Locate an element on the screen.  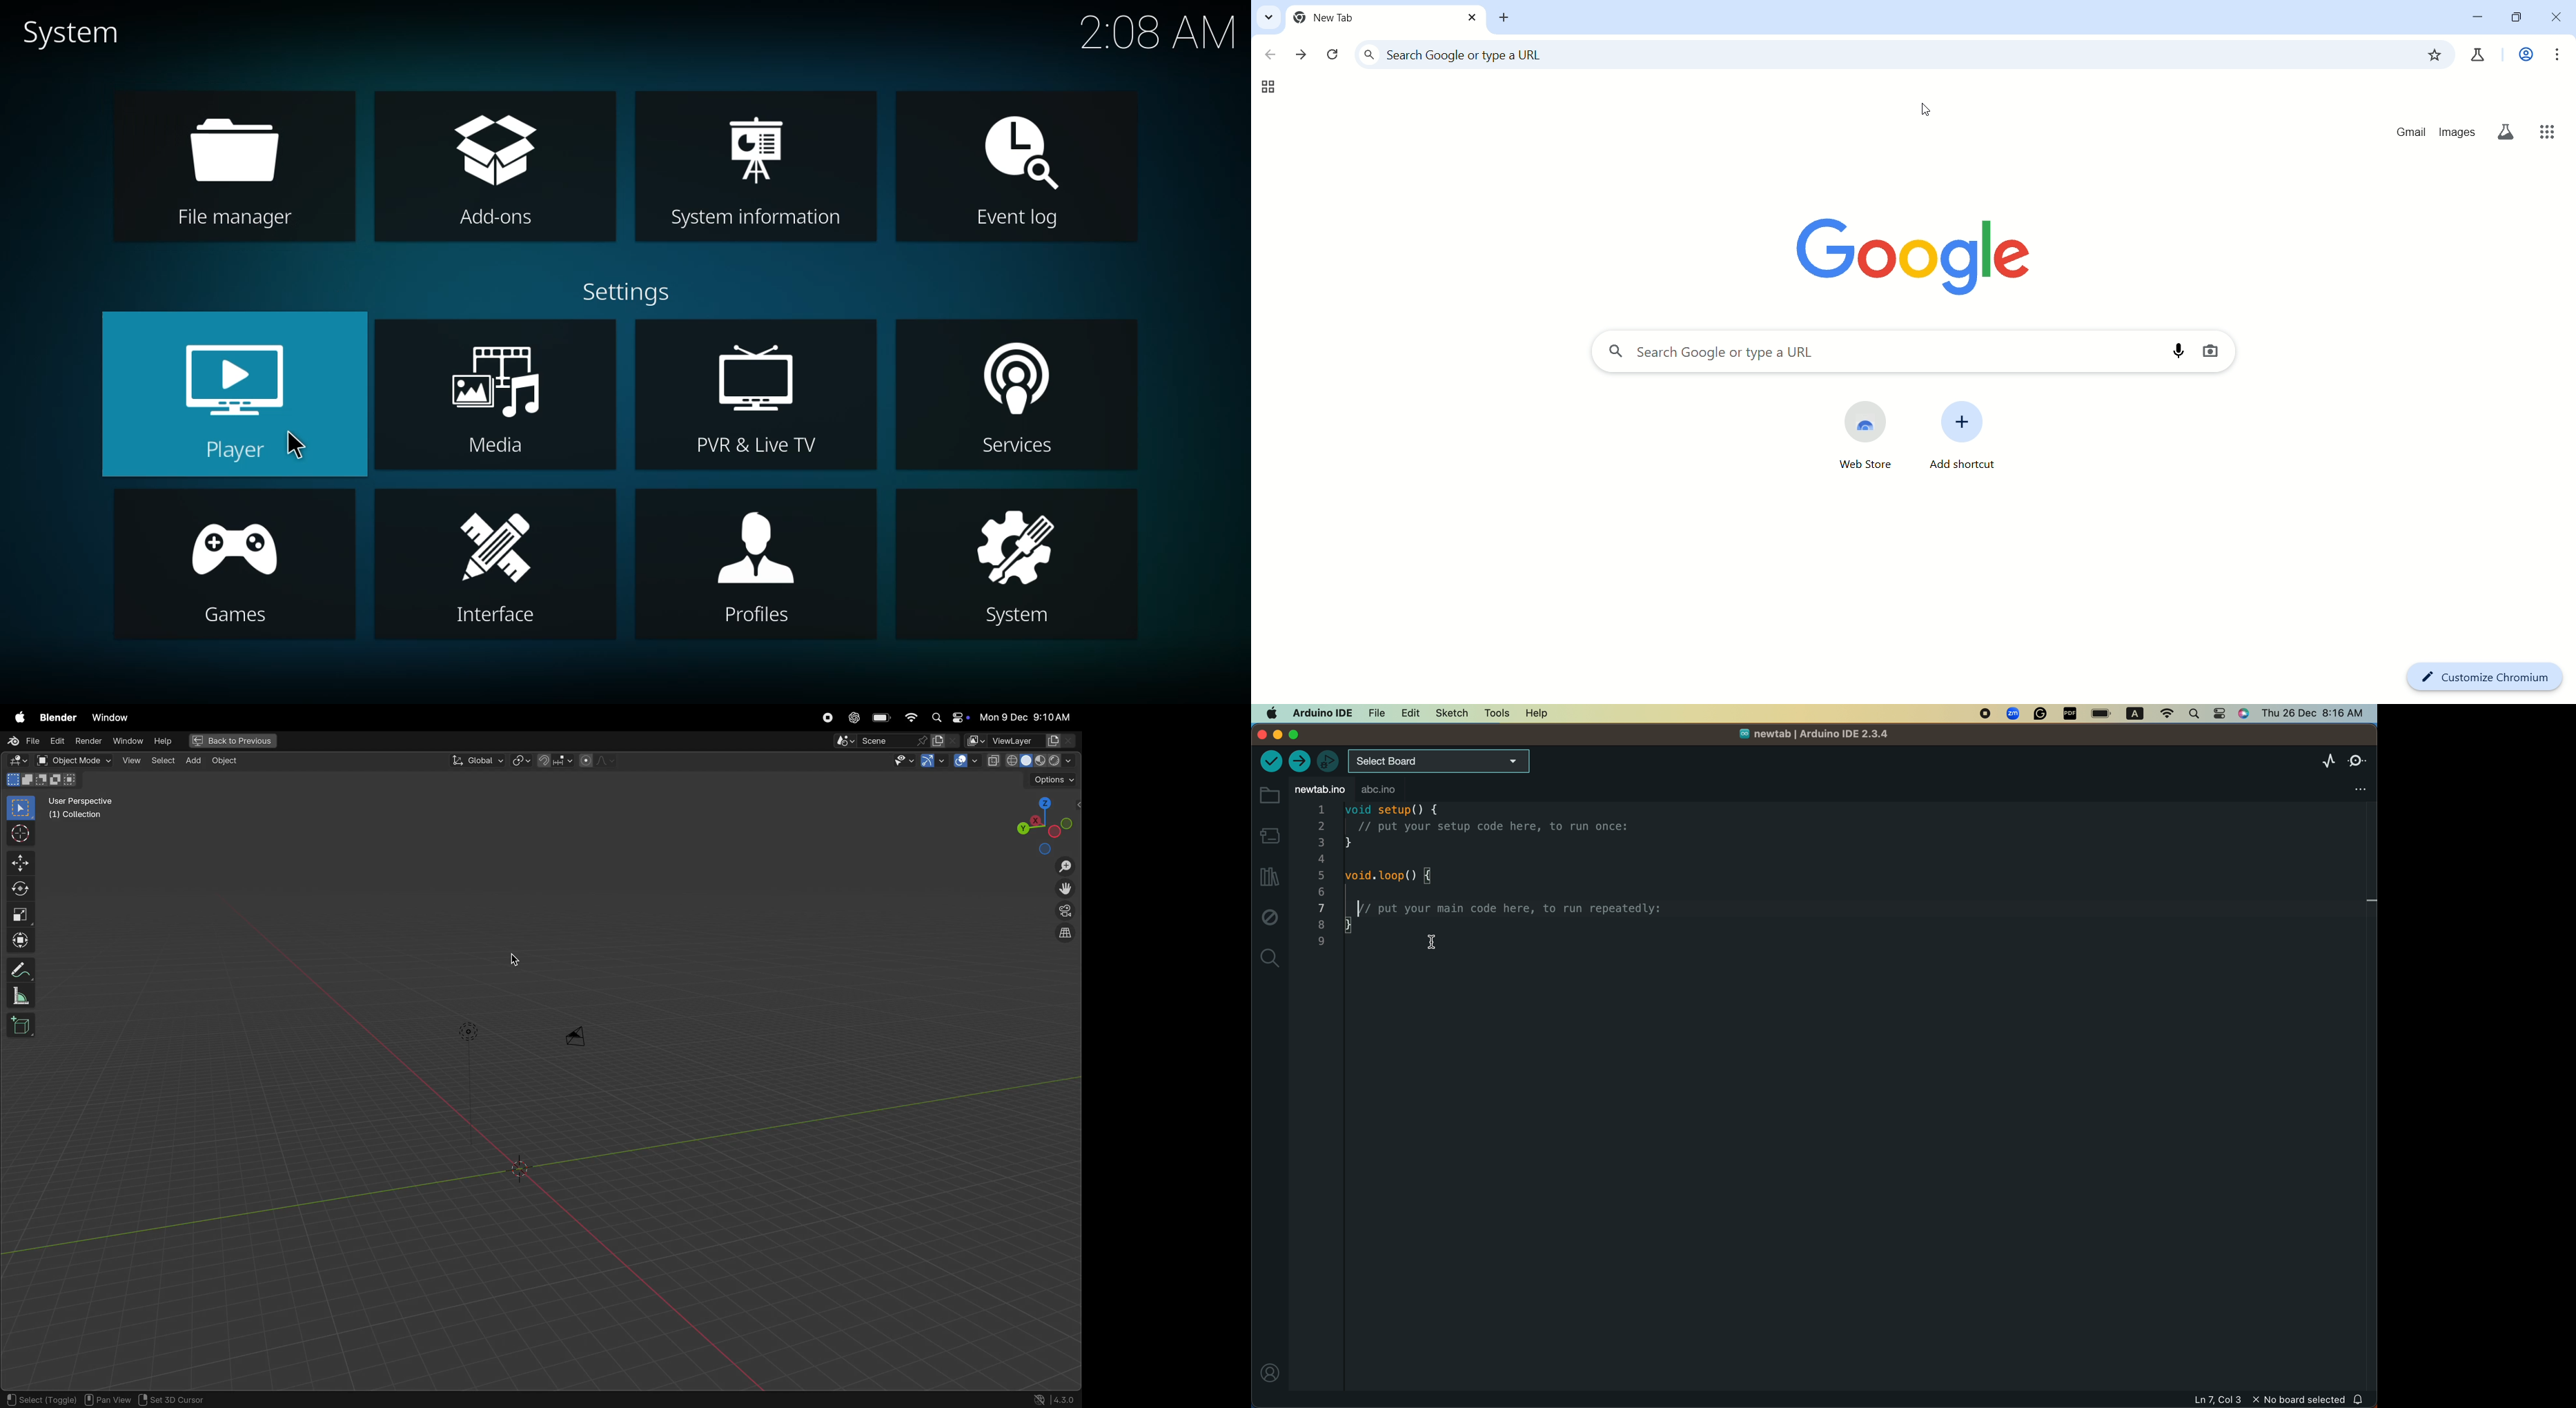
language is located at coordinates (2131, 714).